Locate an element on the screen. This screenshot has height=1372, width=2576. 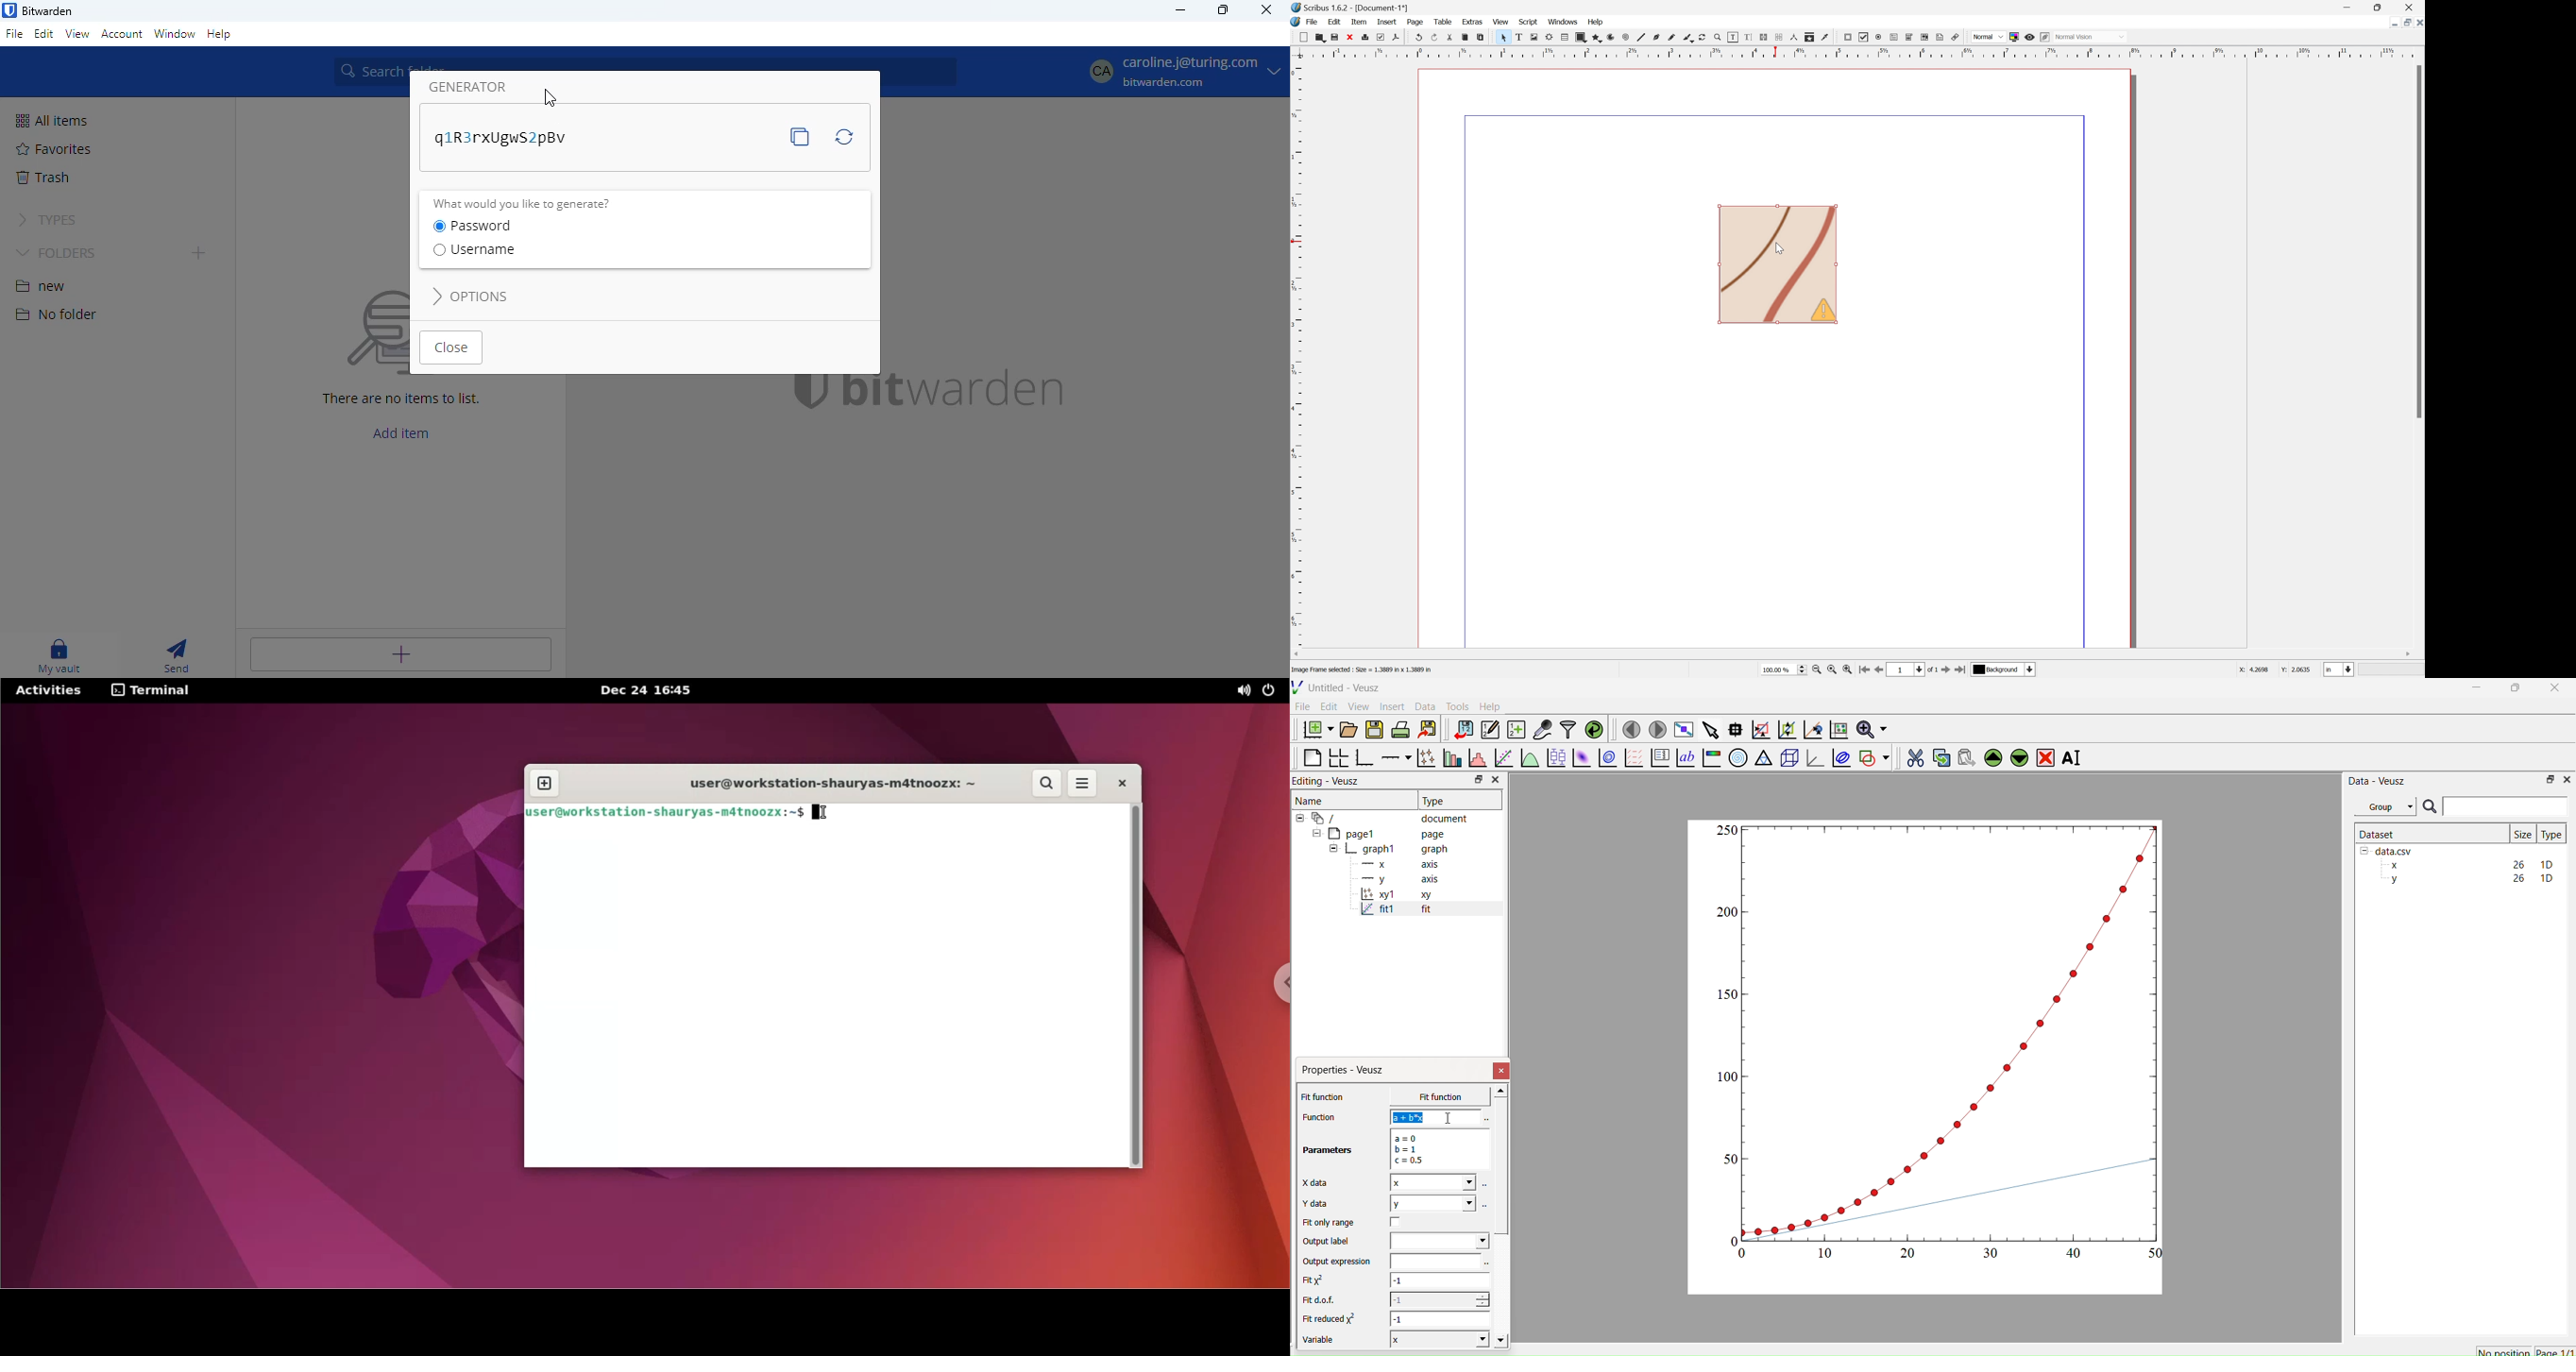
types is located at coordinates (46, 220).